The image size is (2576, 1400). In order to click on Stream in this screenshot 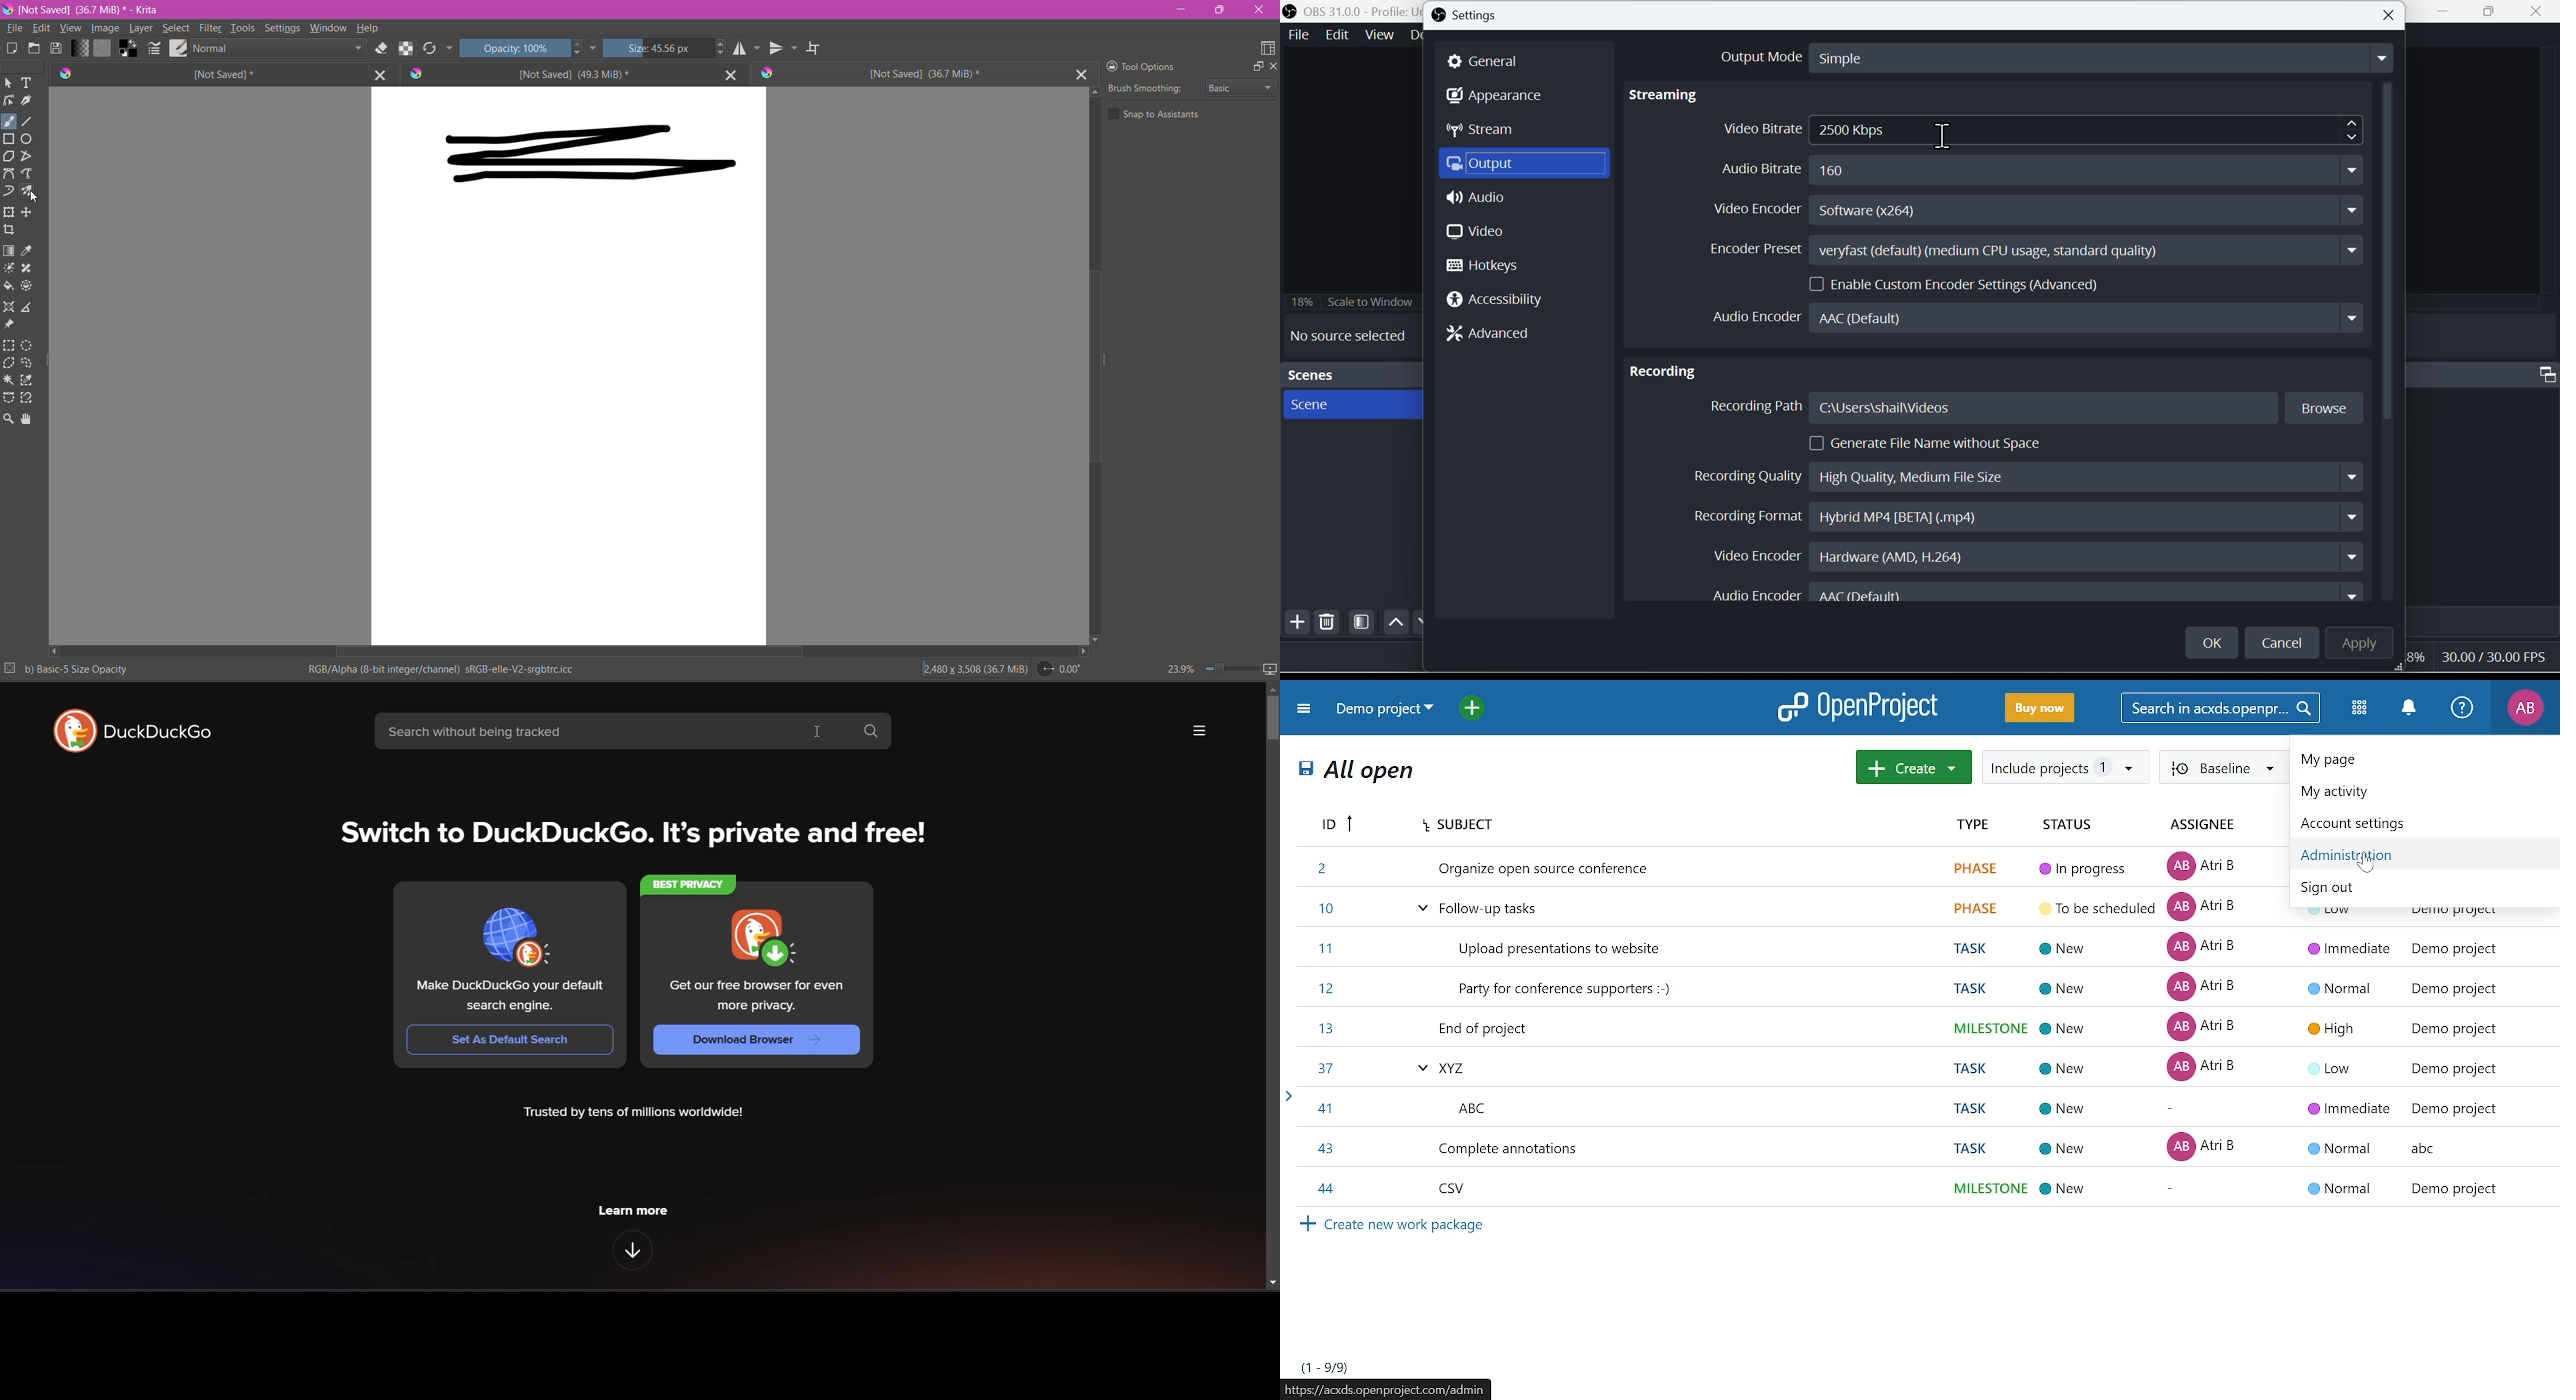, I will do `click(1492, 133)`.